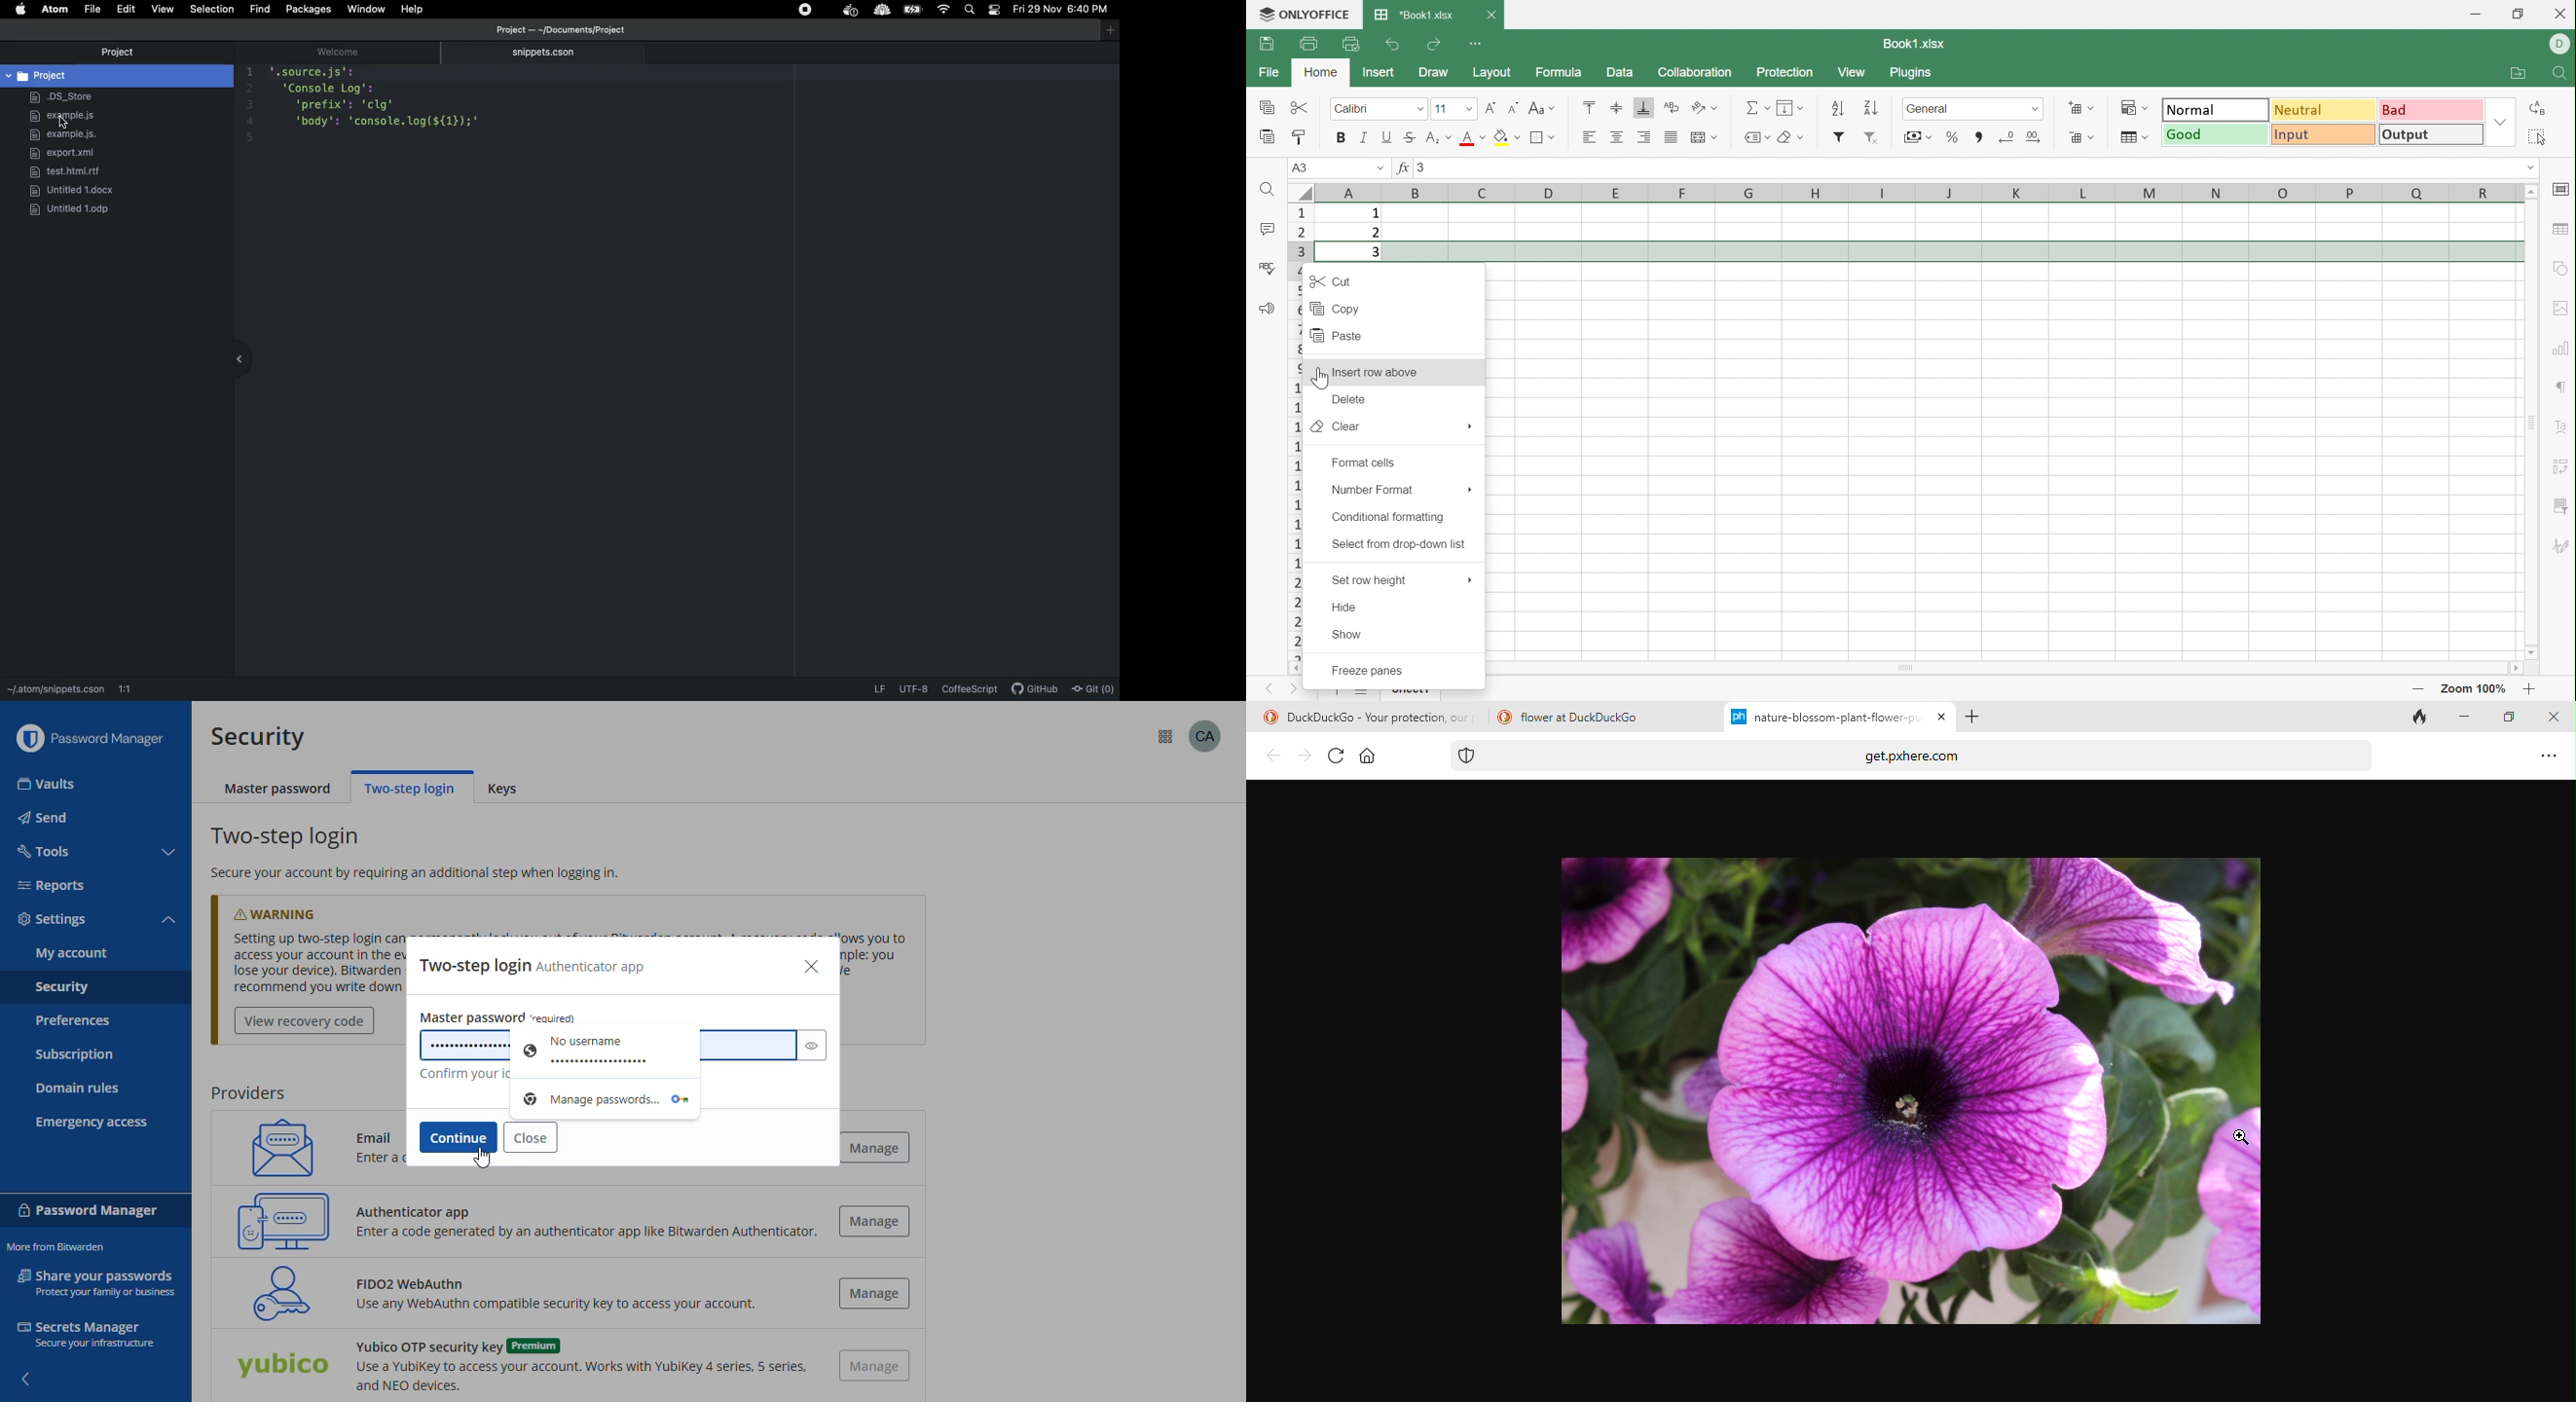 The image size is (2576, 1428). What do you see at coordinates (55, 689) in the screenshot?
I see `path` at bounding box center [55, 689].